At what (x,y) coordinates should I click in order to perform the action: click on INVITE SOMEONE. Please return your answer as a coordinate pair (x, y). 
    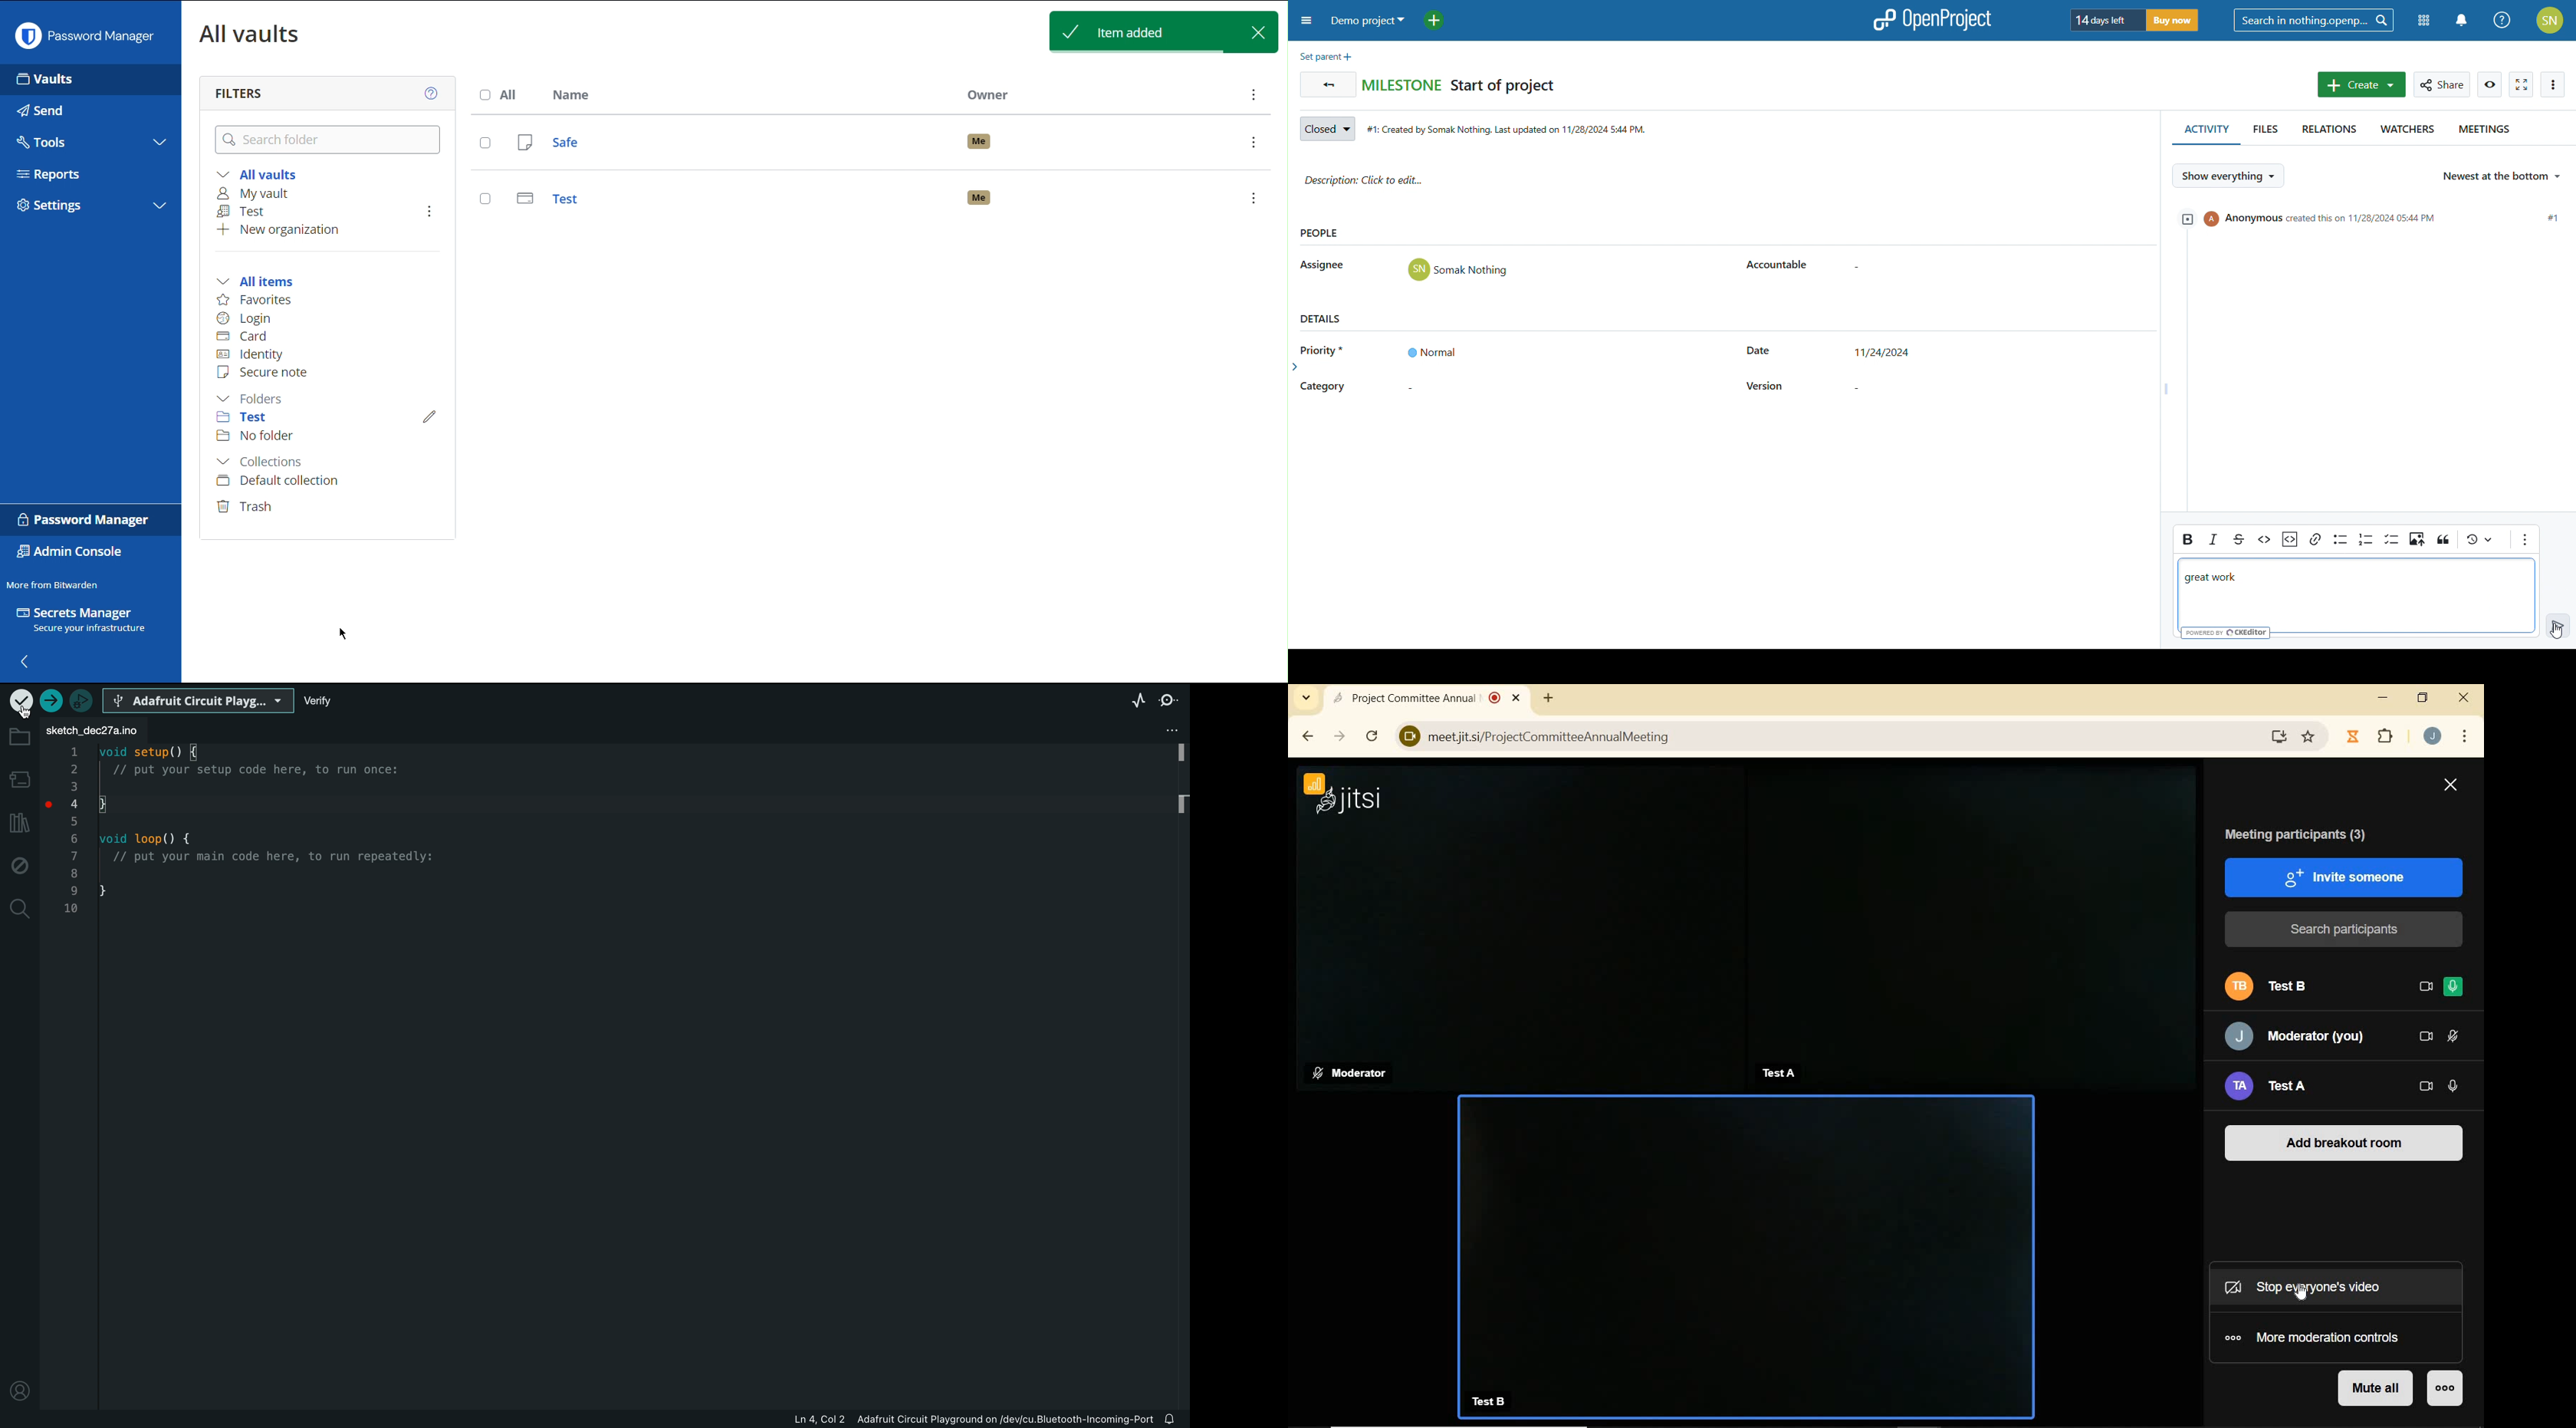
    Looking at the image, I should click on (2346, 876).